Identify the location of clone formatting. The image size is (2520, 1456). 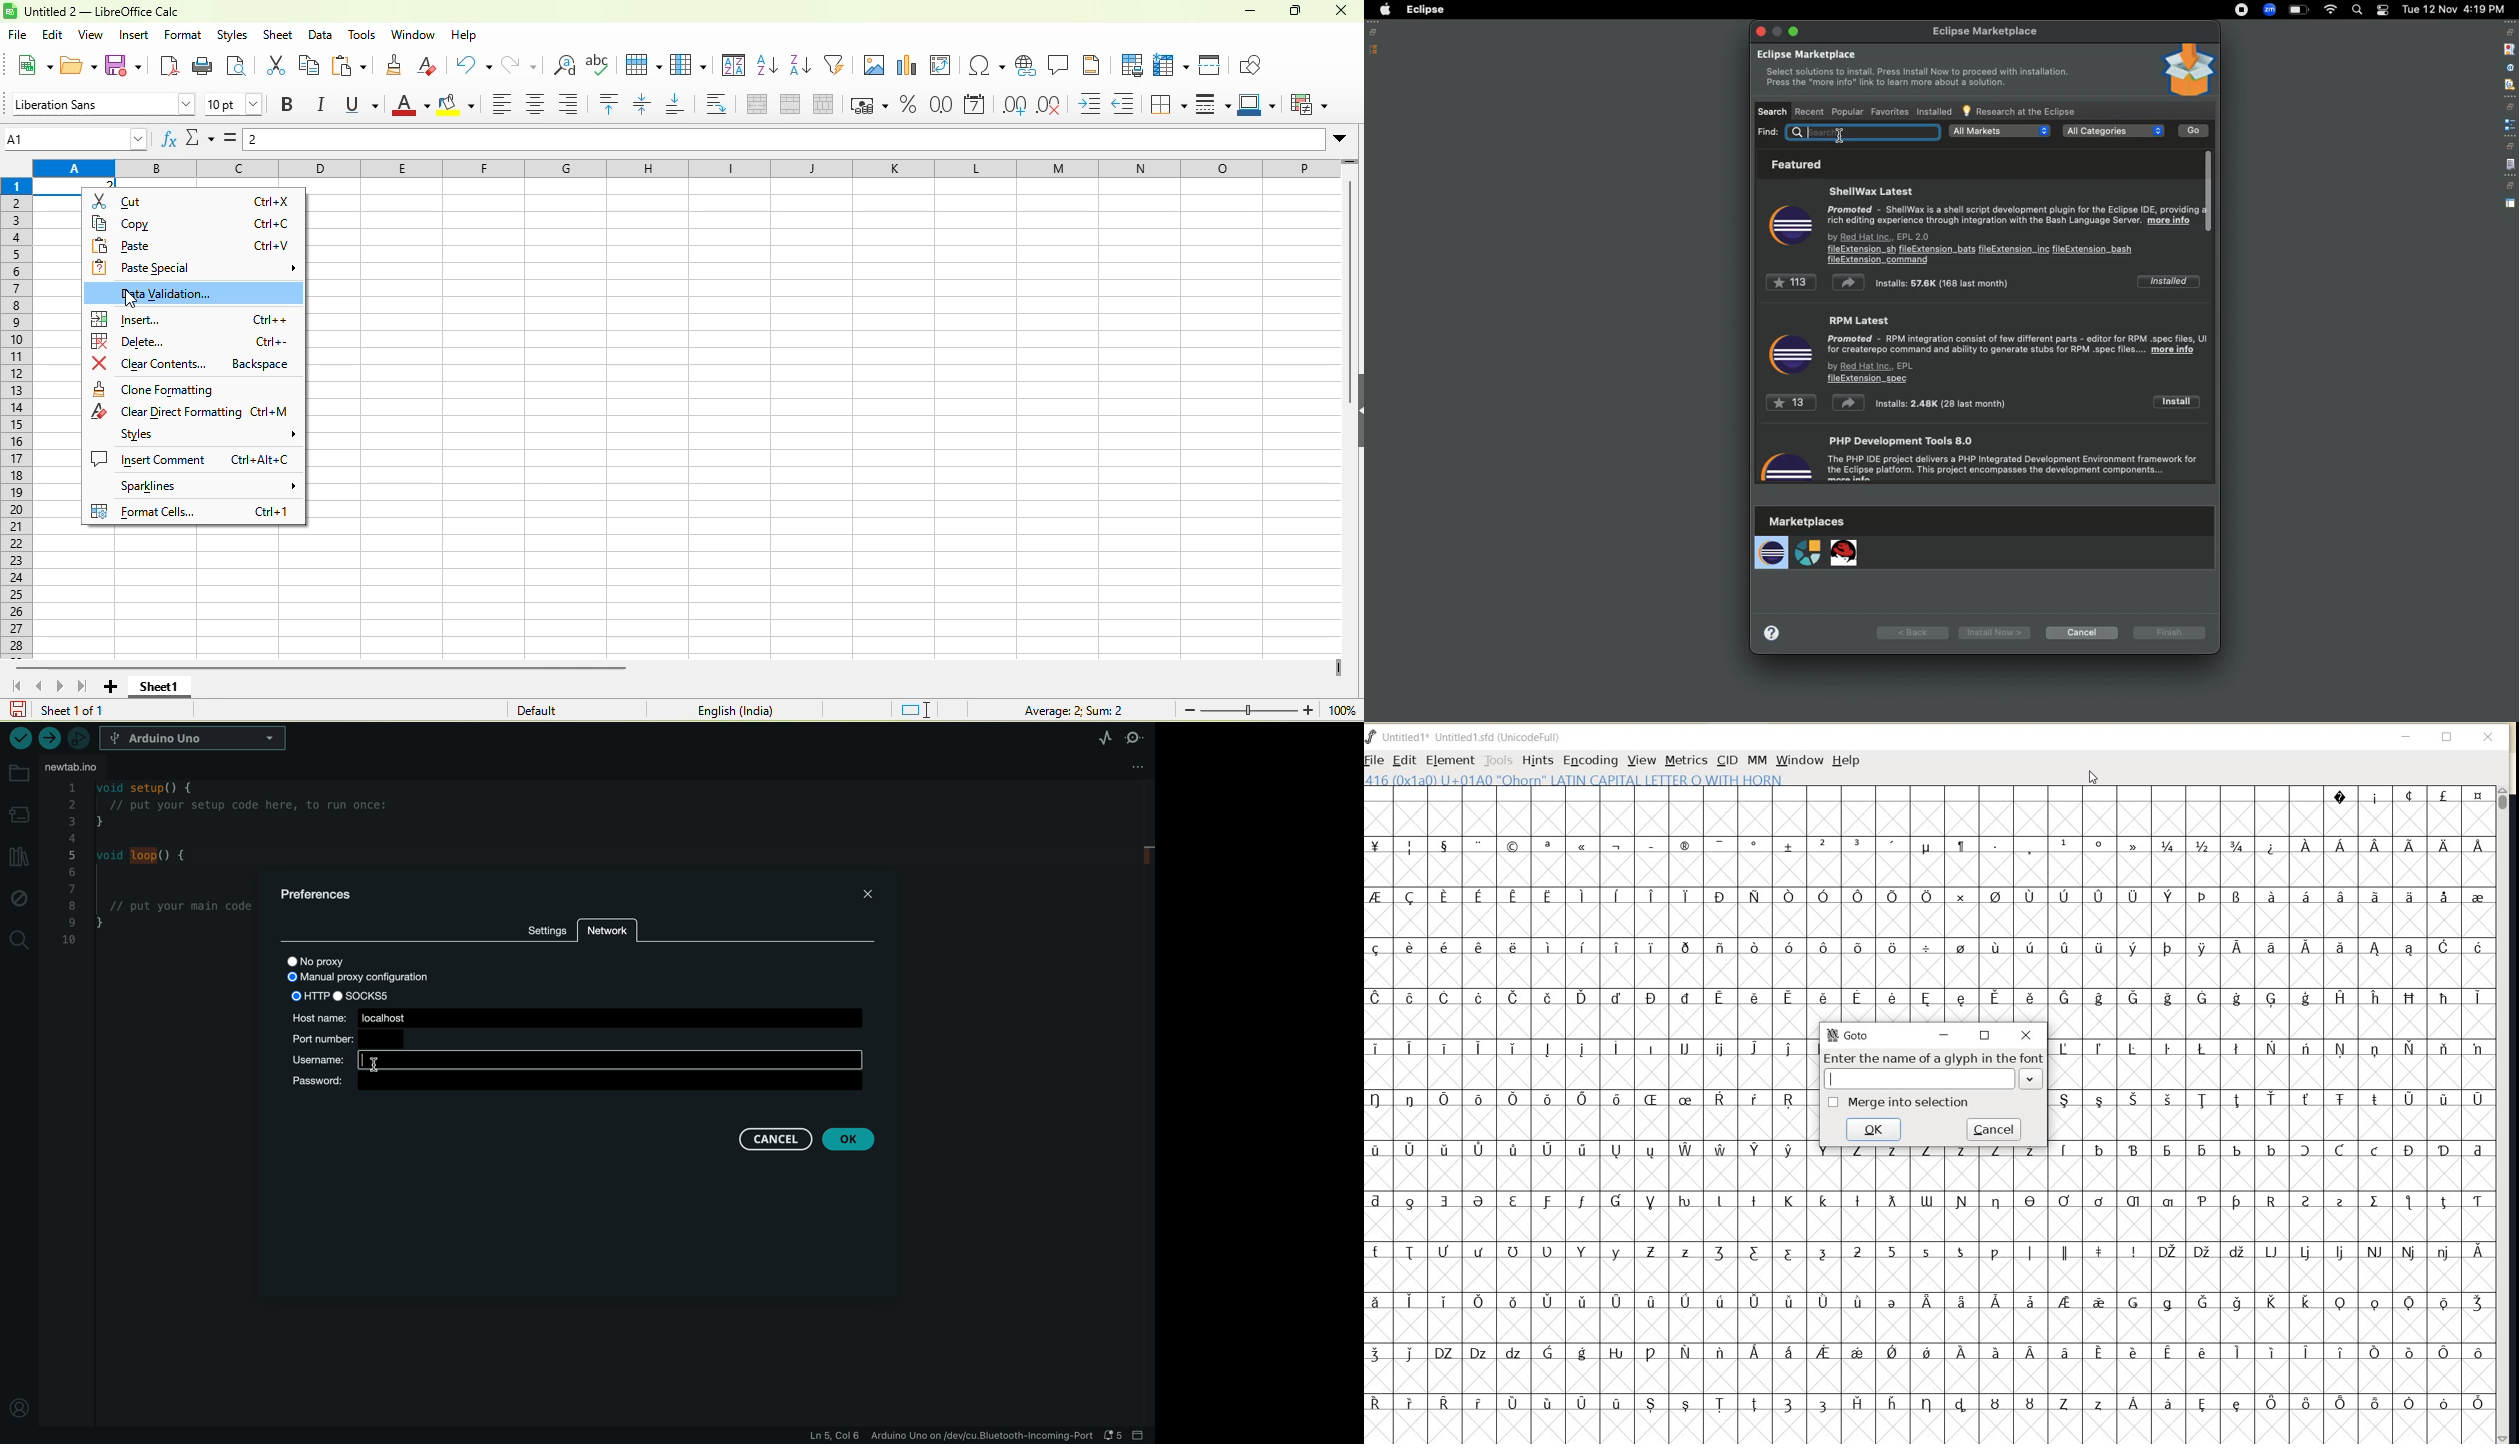
(400, 64).